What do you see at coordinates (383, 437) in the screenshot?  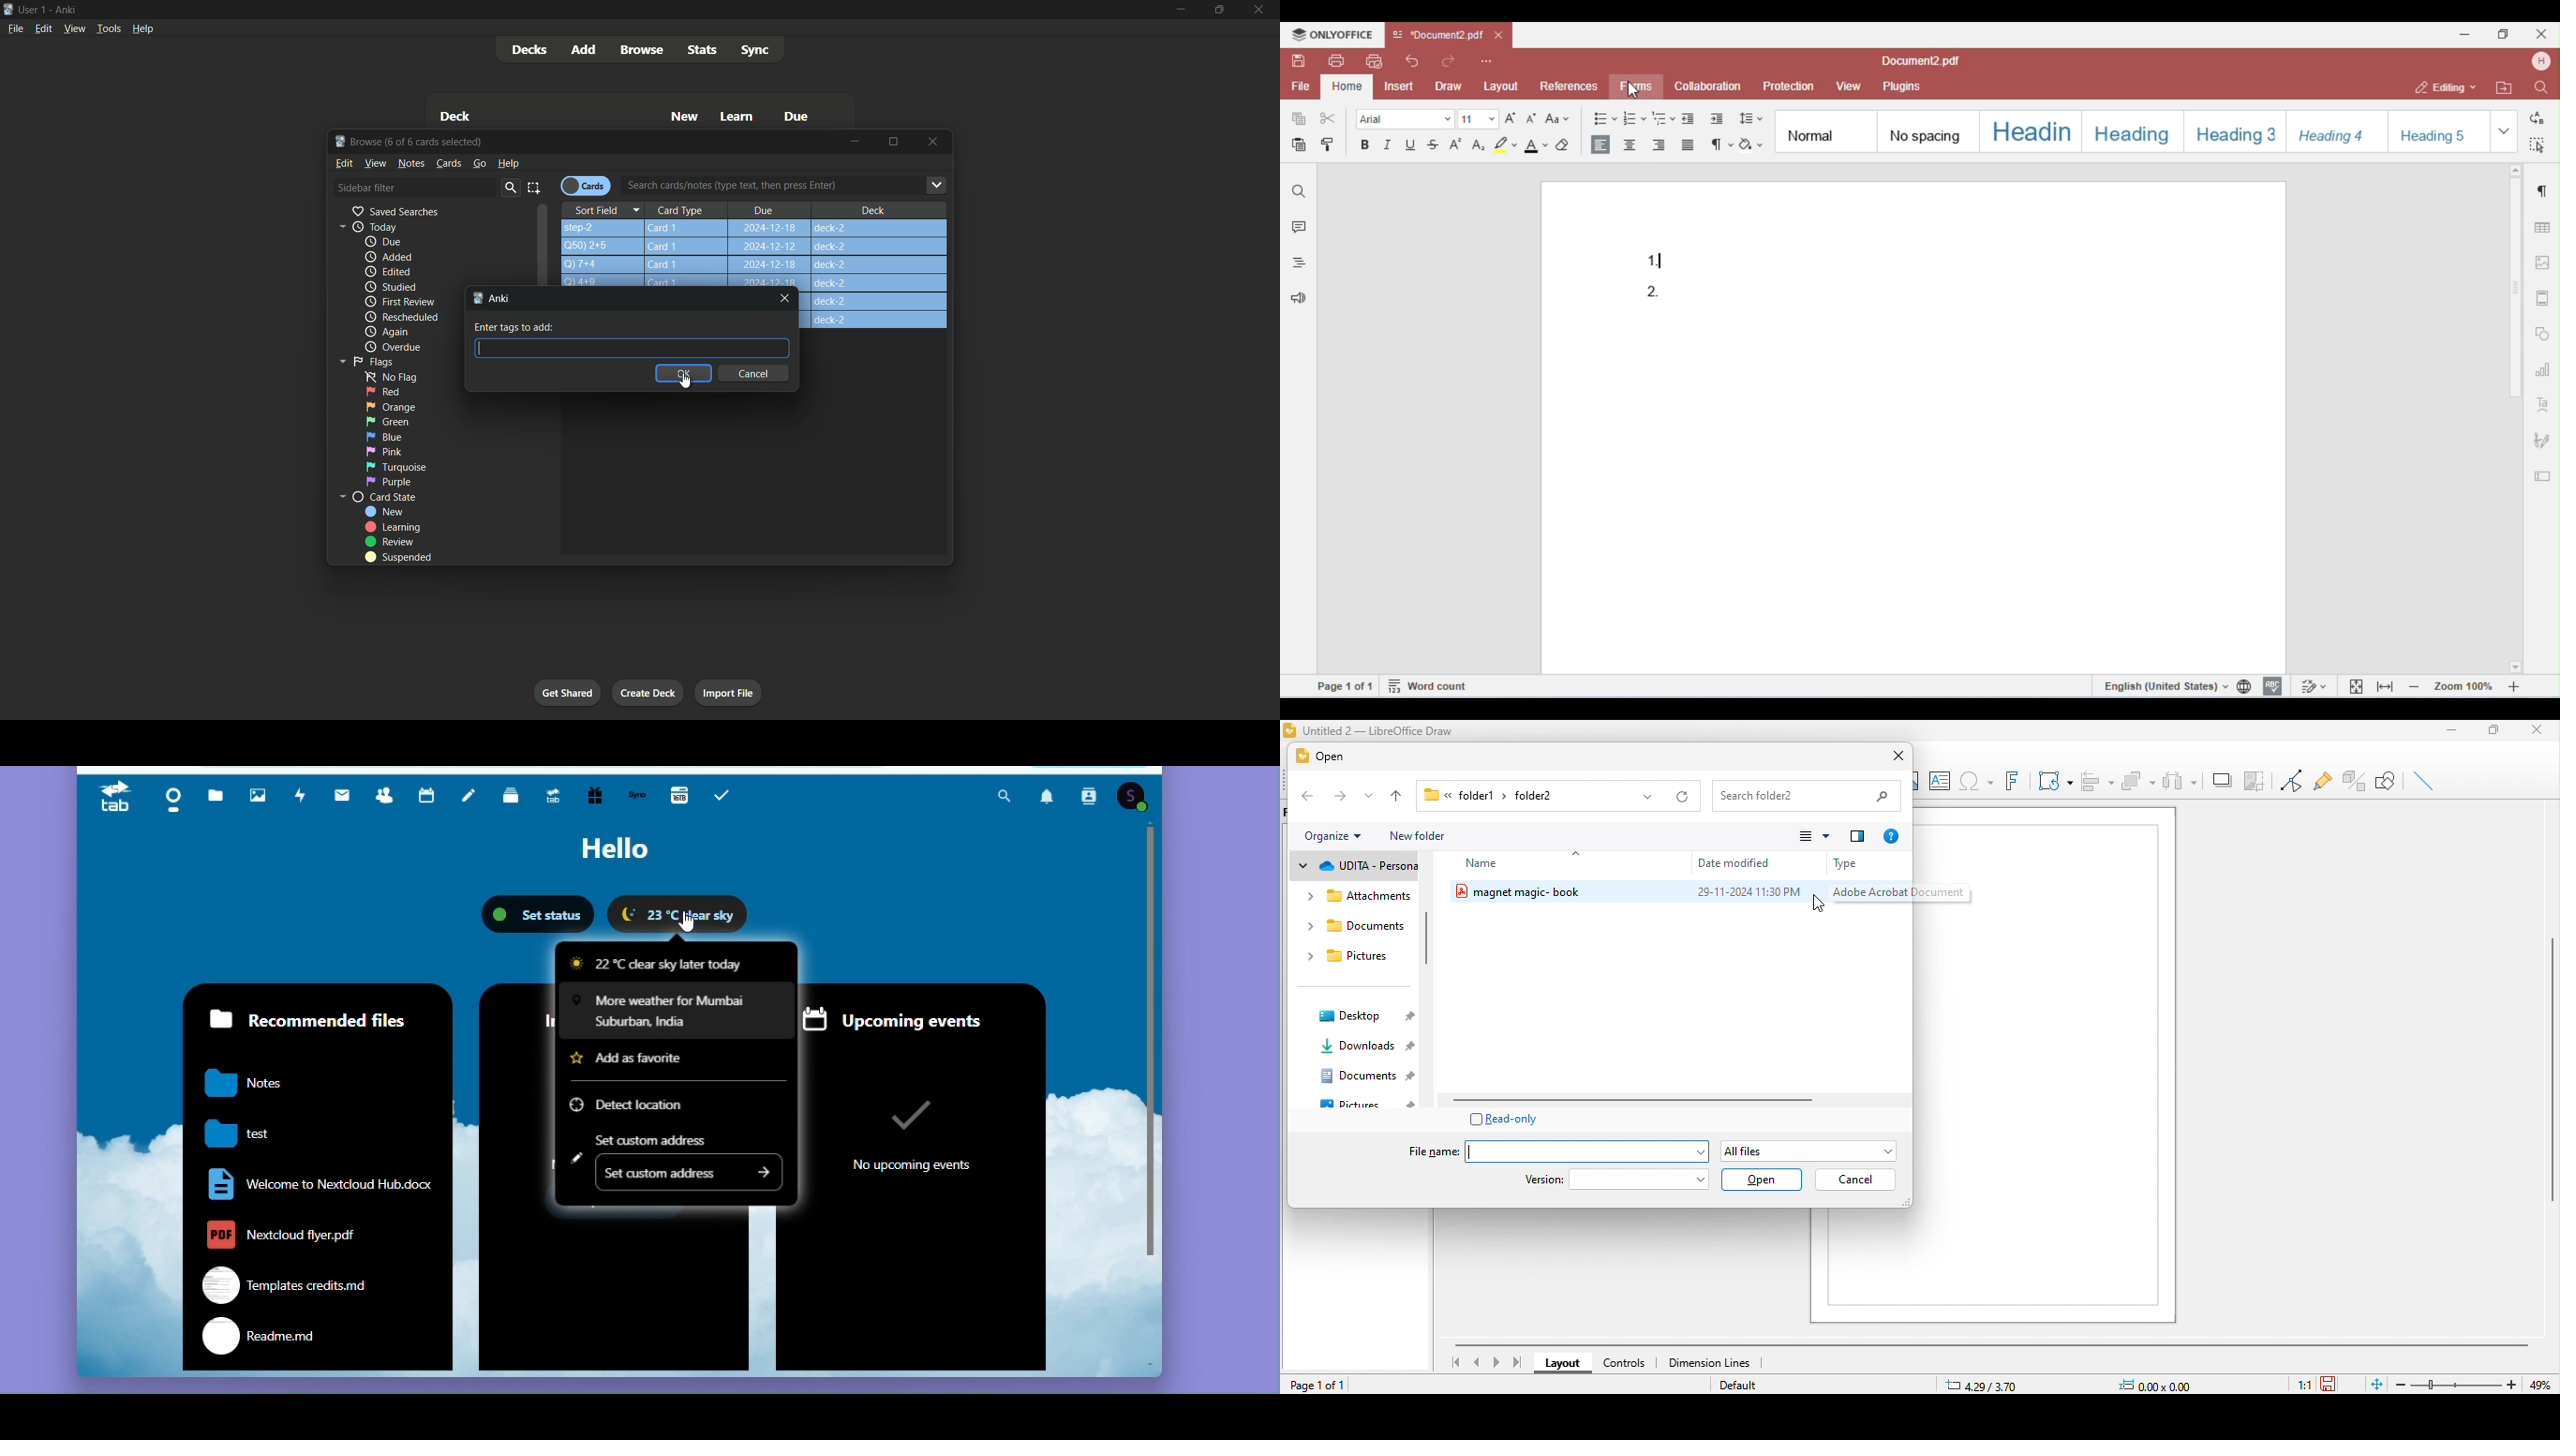 I see `blue` at bounding box center [383, 437].